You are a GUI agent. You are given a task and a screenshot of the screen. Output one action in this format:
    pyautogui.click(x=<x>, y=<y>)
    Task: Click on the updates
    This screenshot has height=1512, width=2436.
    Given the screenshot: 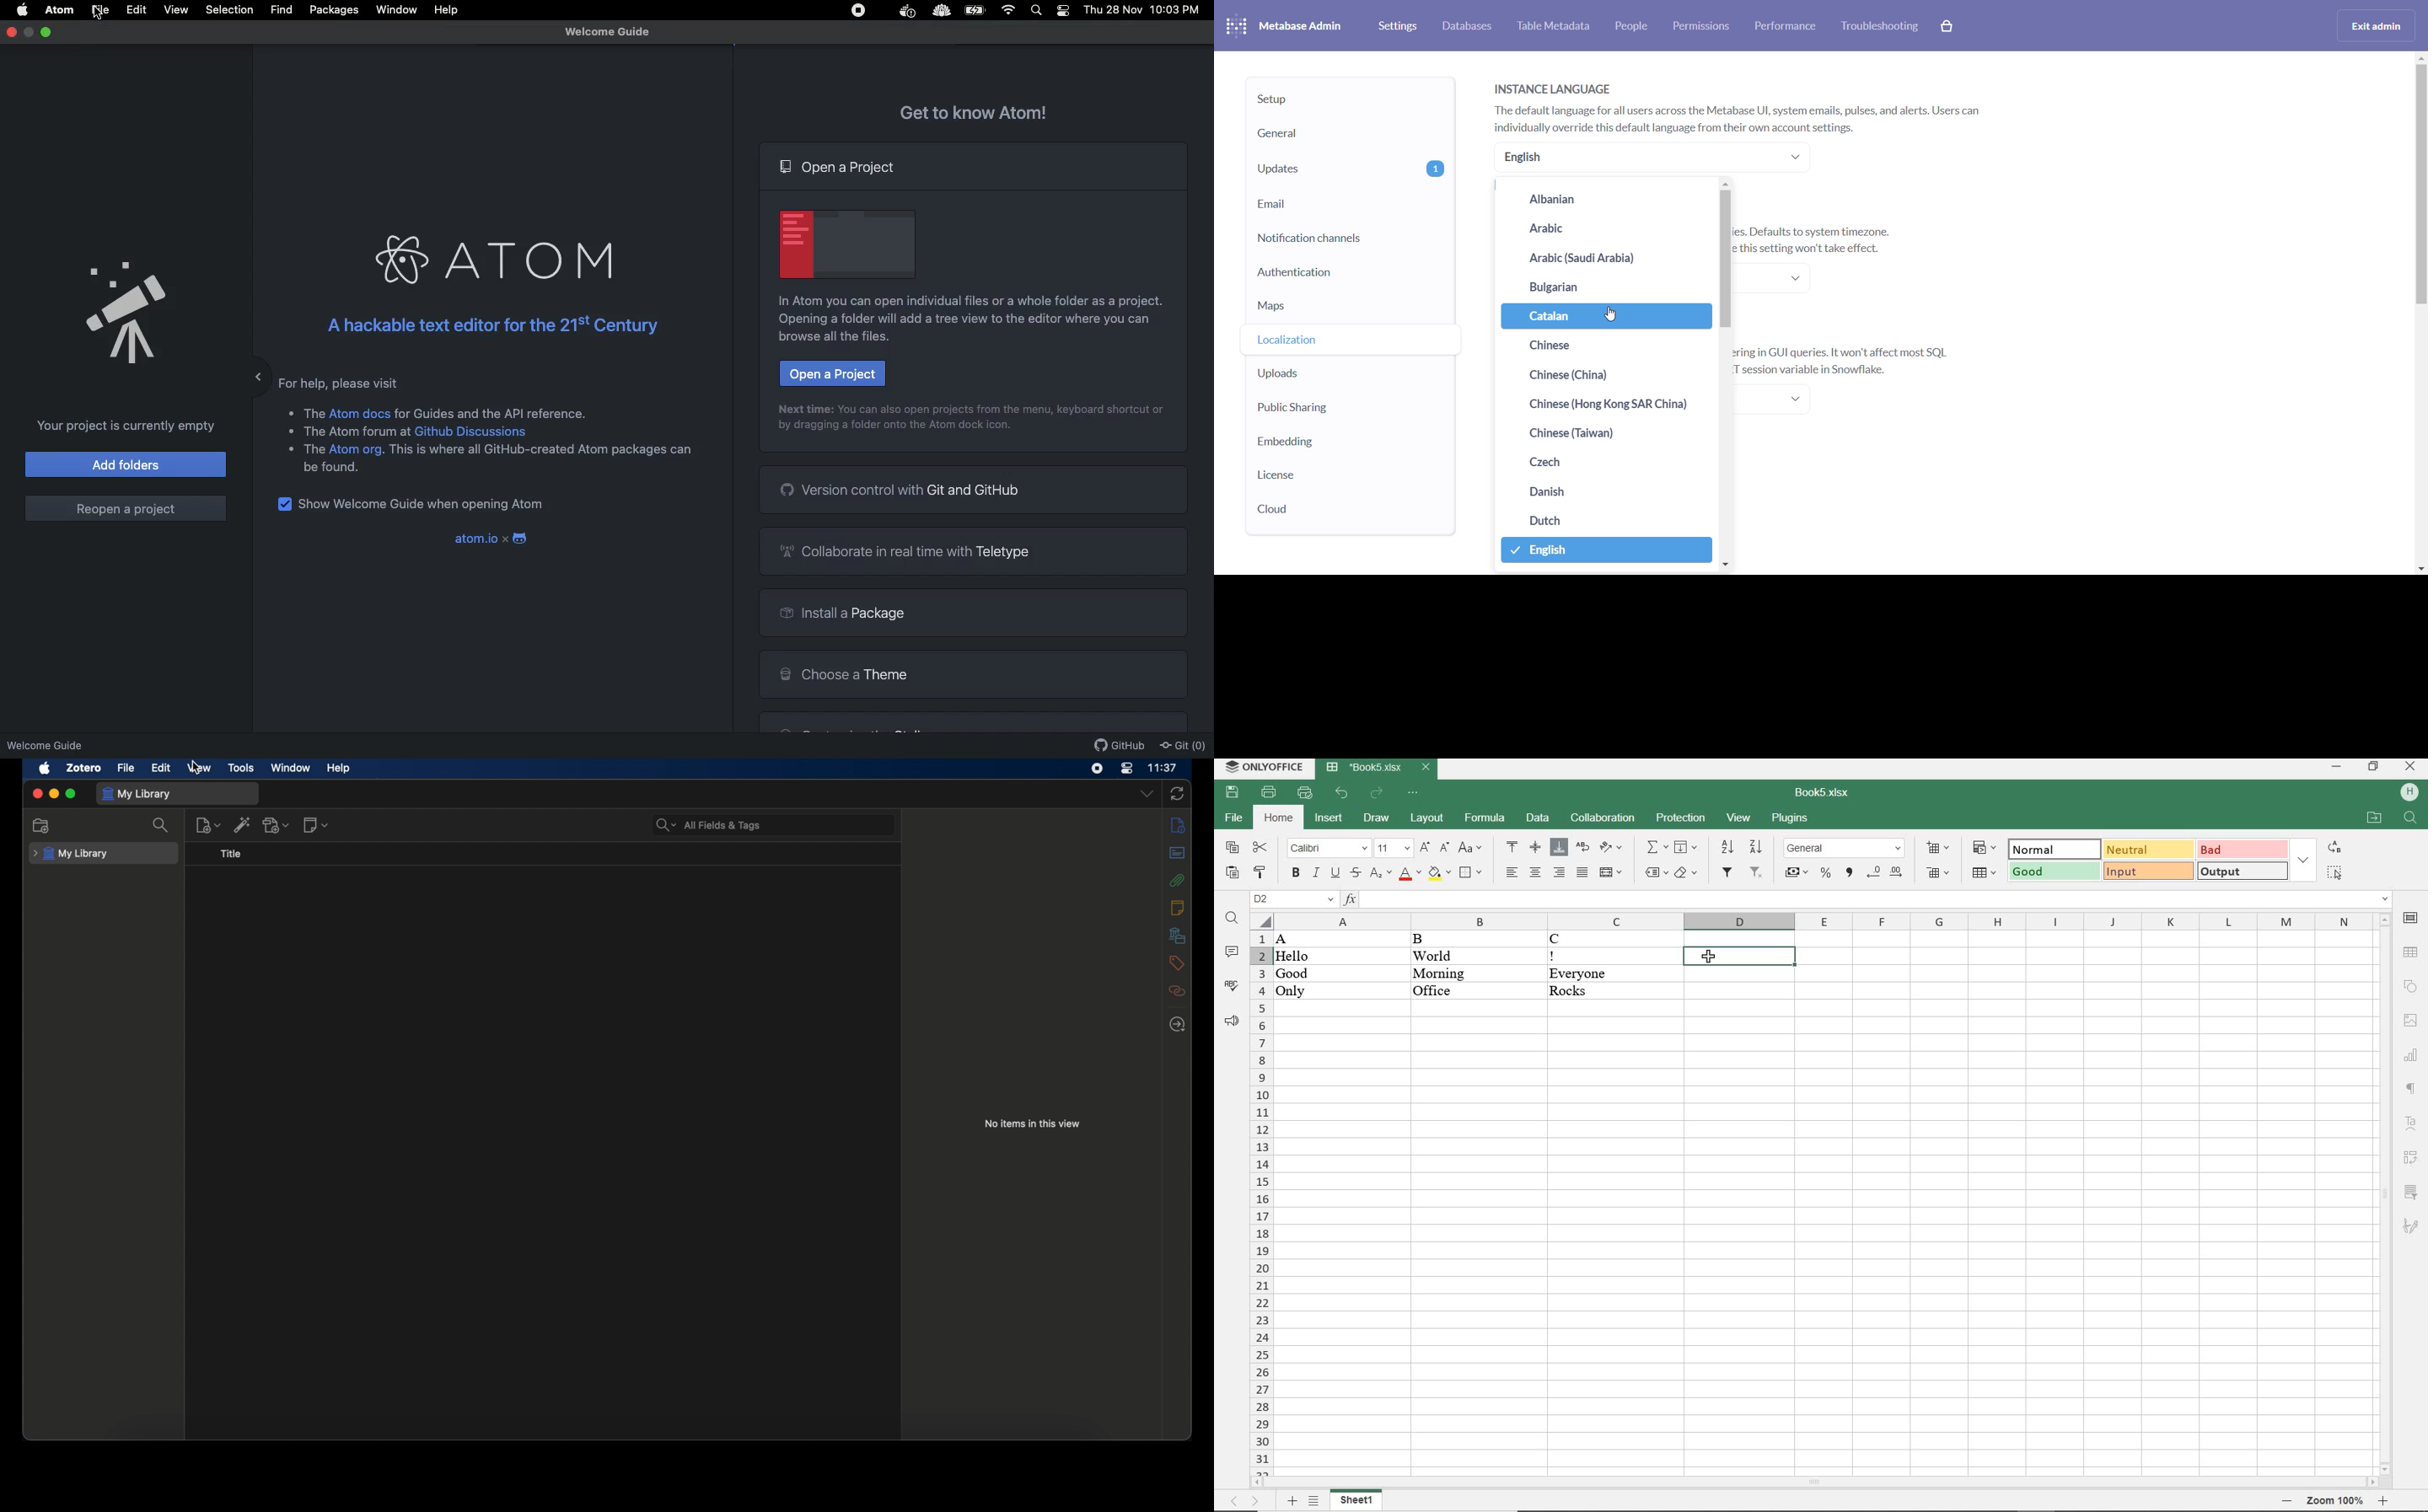 What is the action you would take?
    pyautogui.click(x=1346, y=166)
    